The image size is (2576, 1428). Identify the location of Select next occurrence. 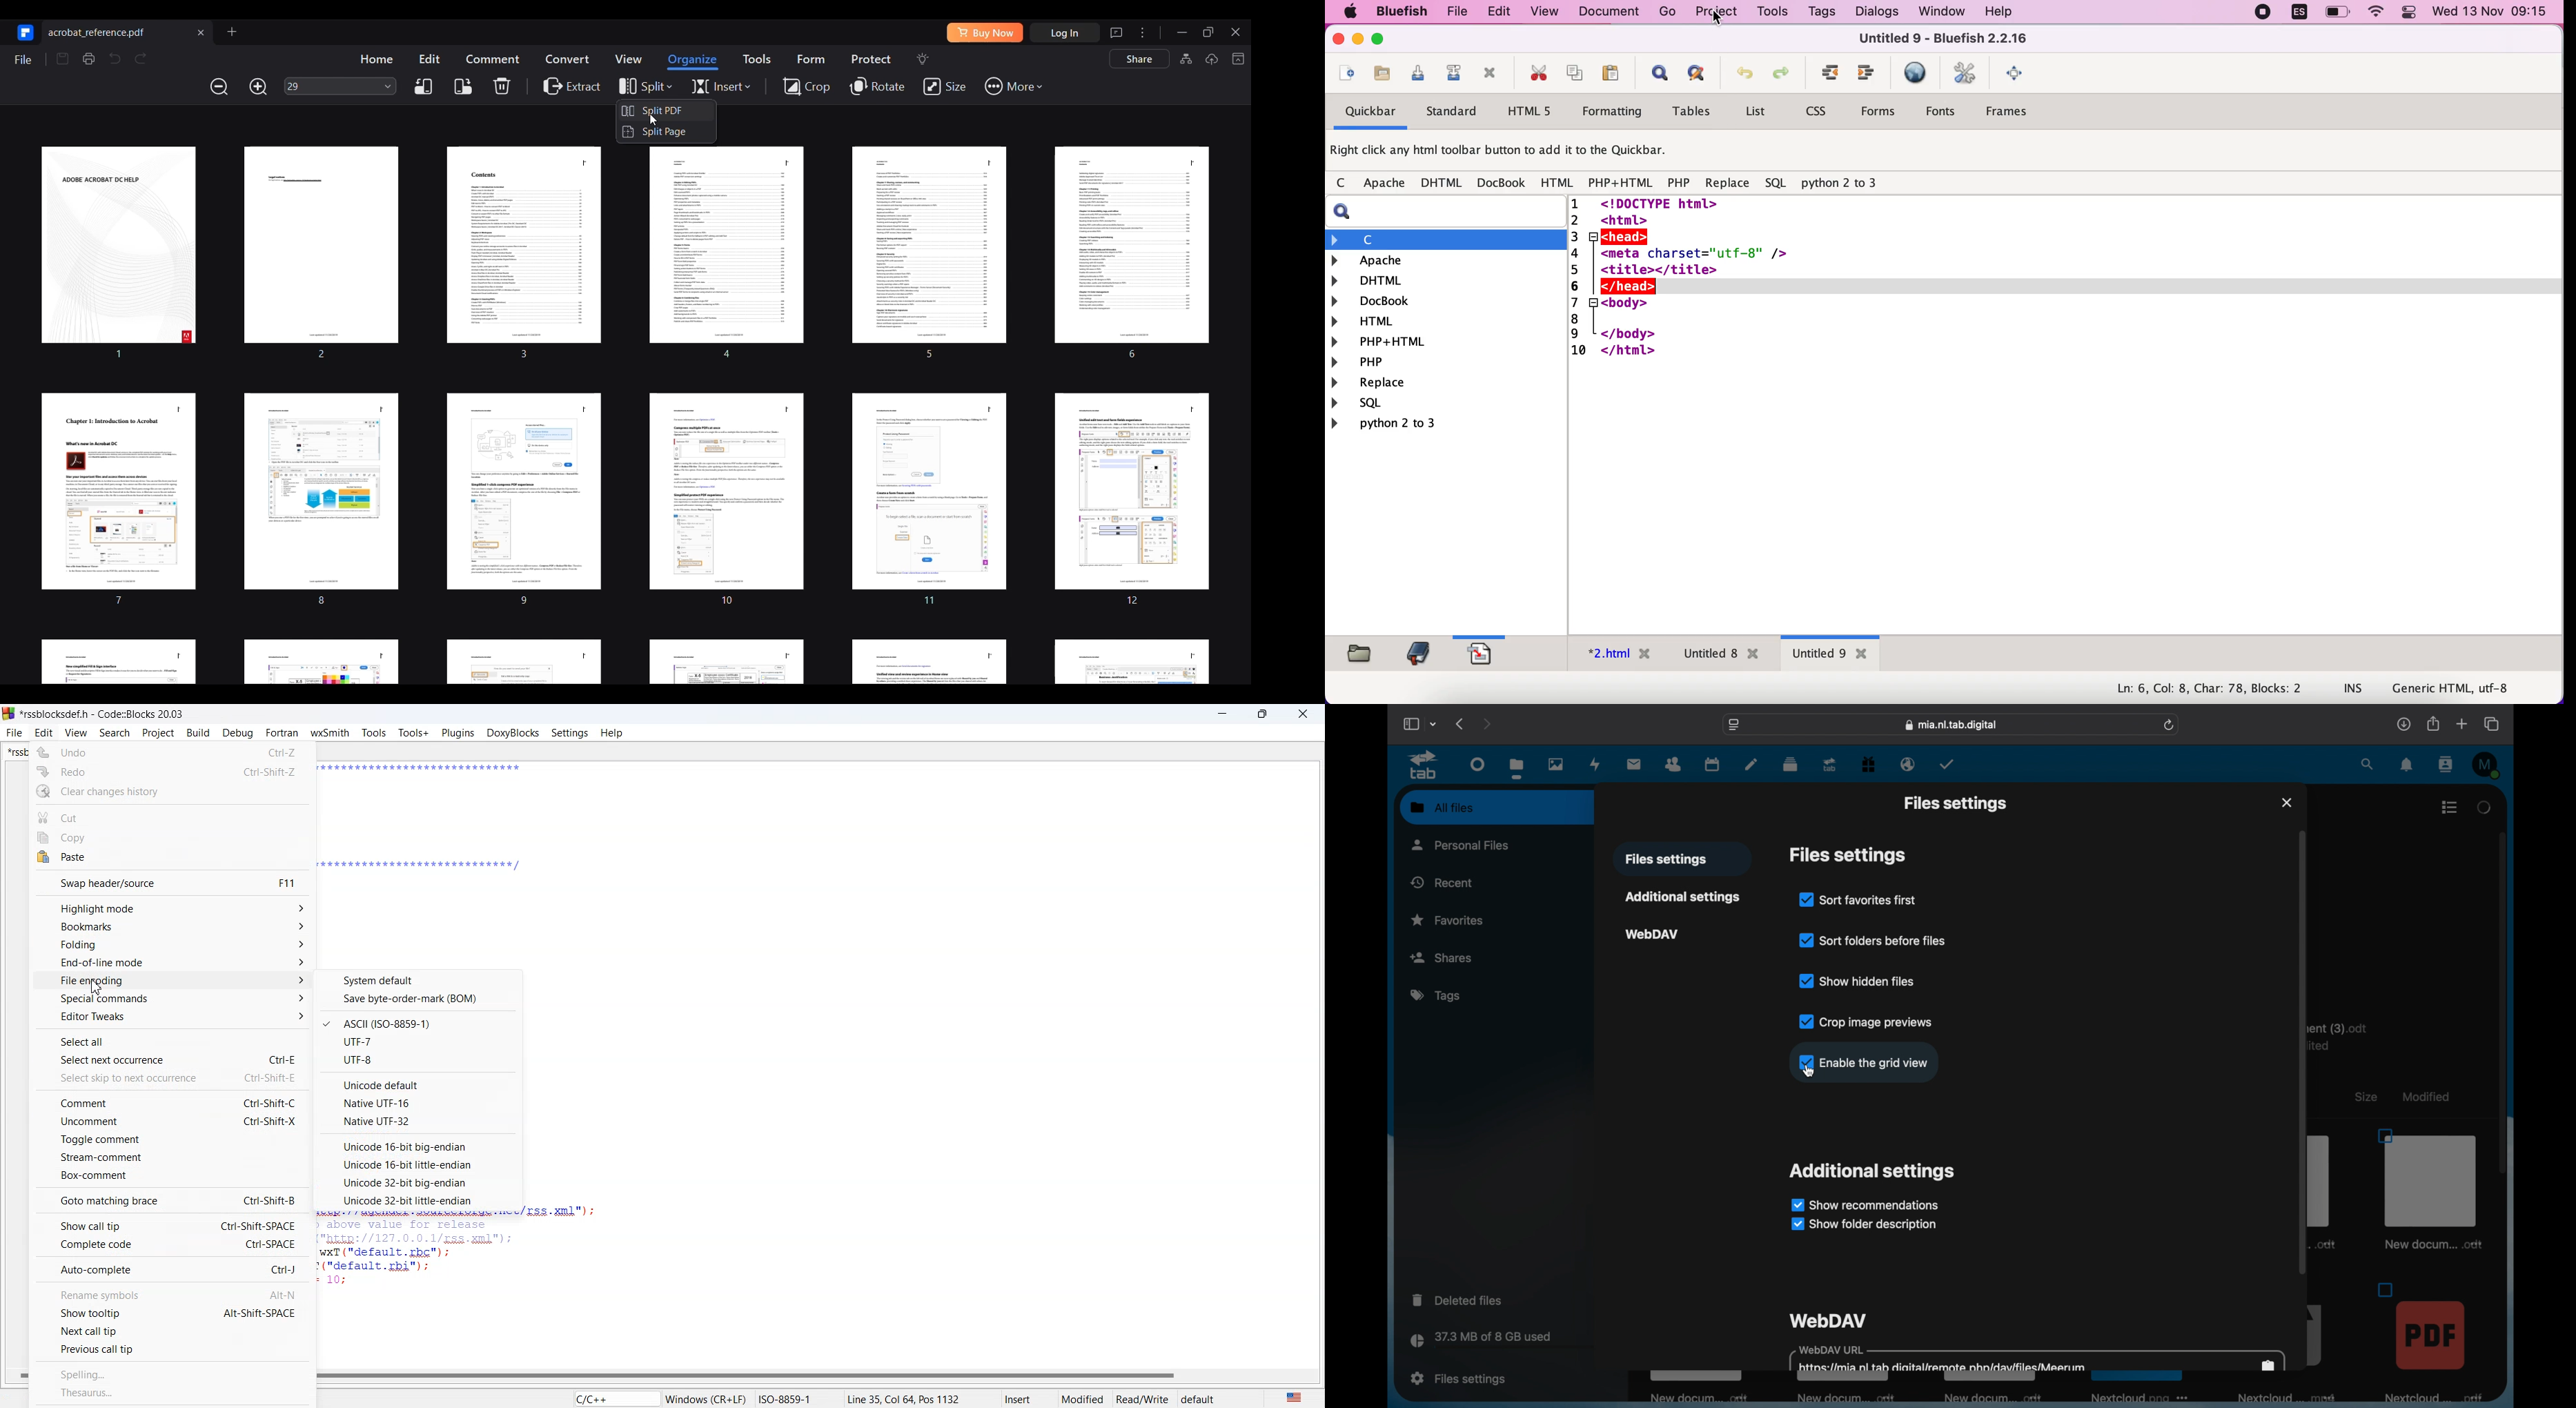
(174, 1058).